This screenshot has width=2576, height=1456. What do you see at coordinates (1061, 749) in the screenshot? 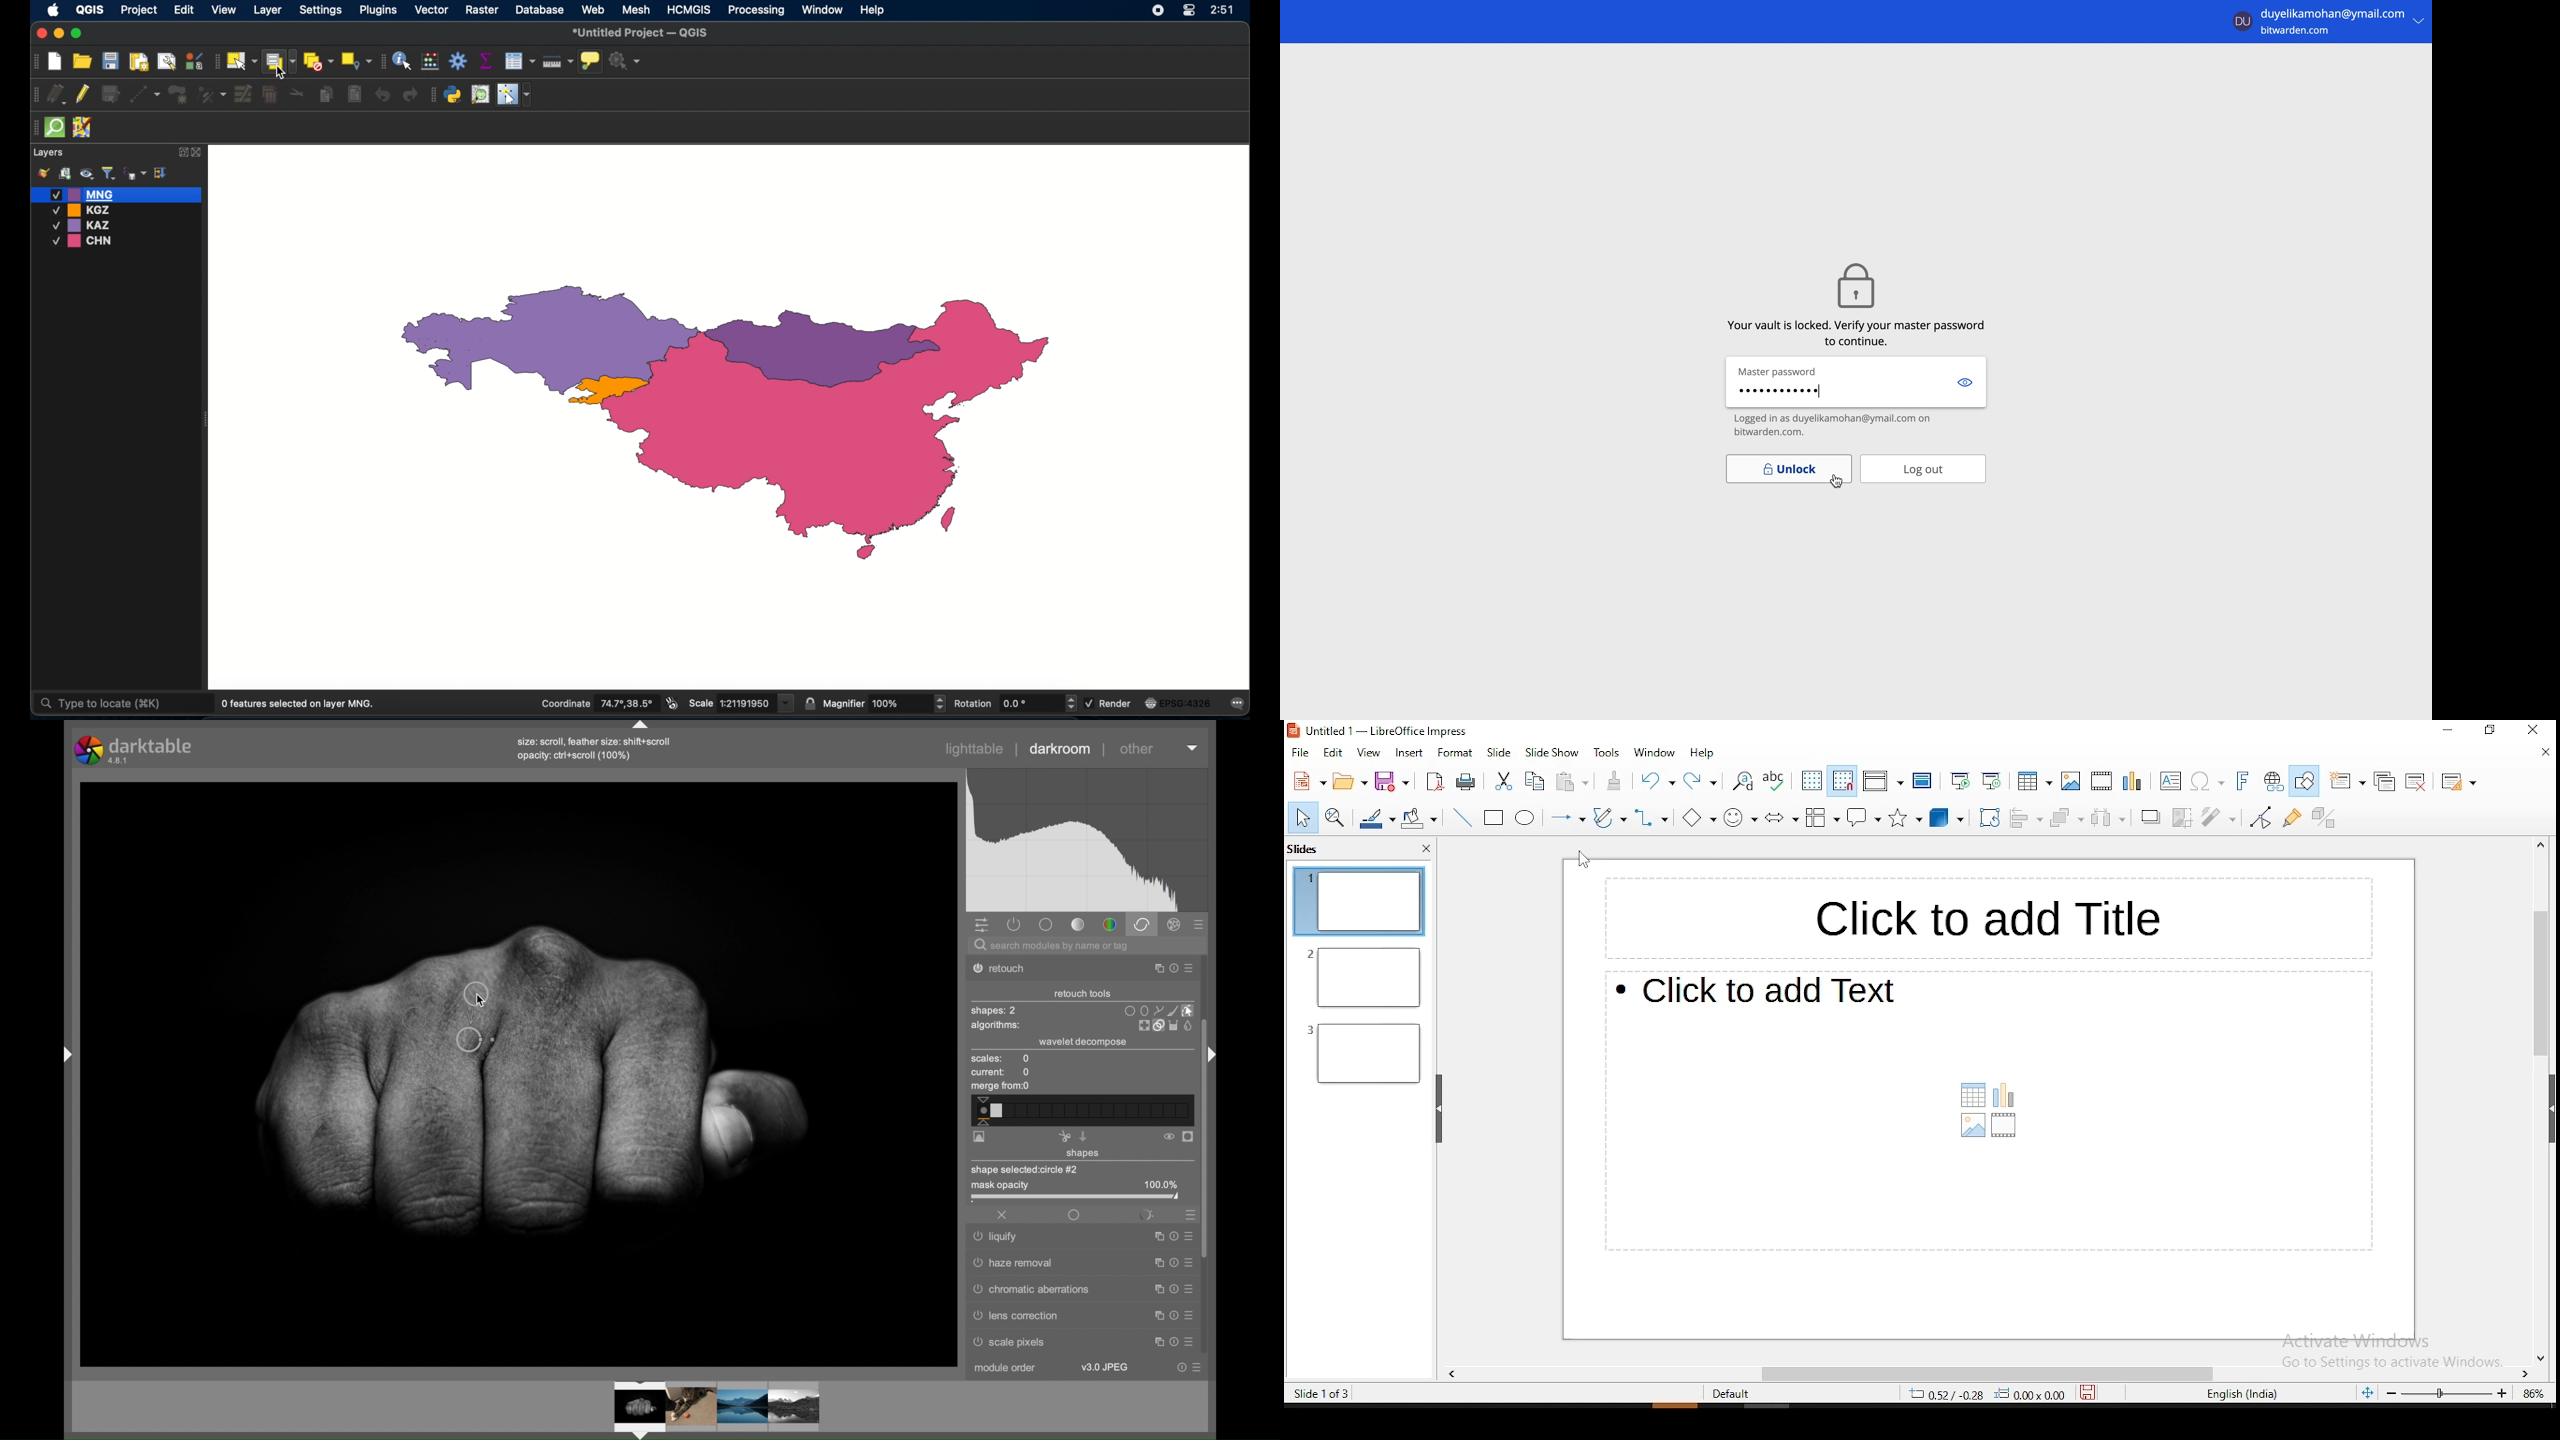
I see `darkroom` at bounding box center [1061, 749].